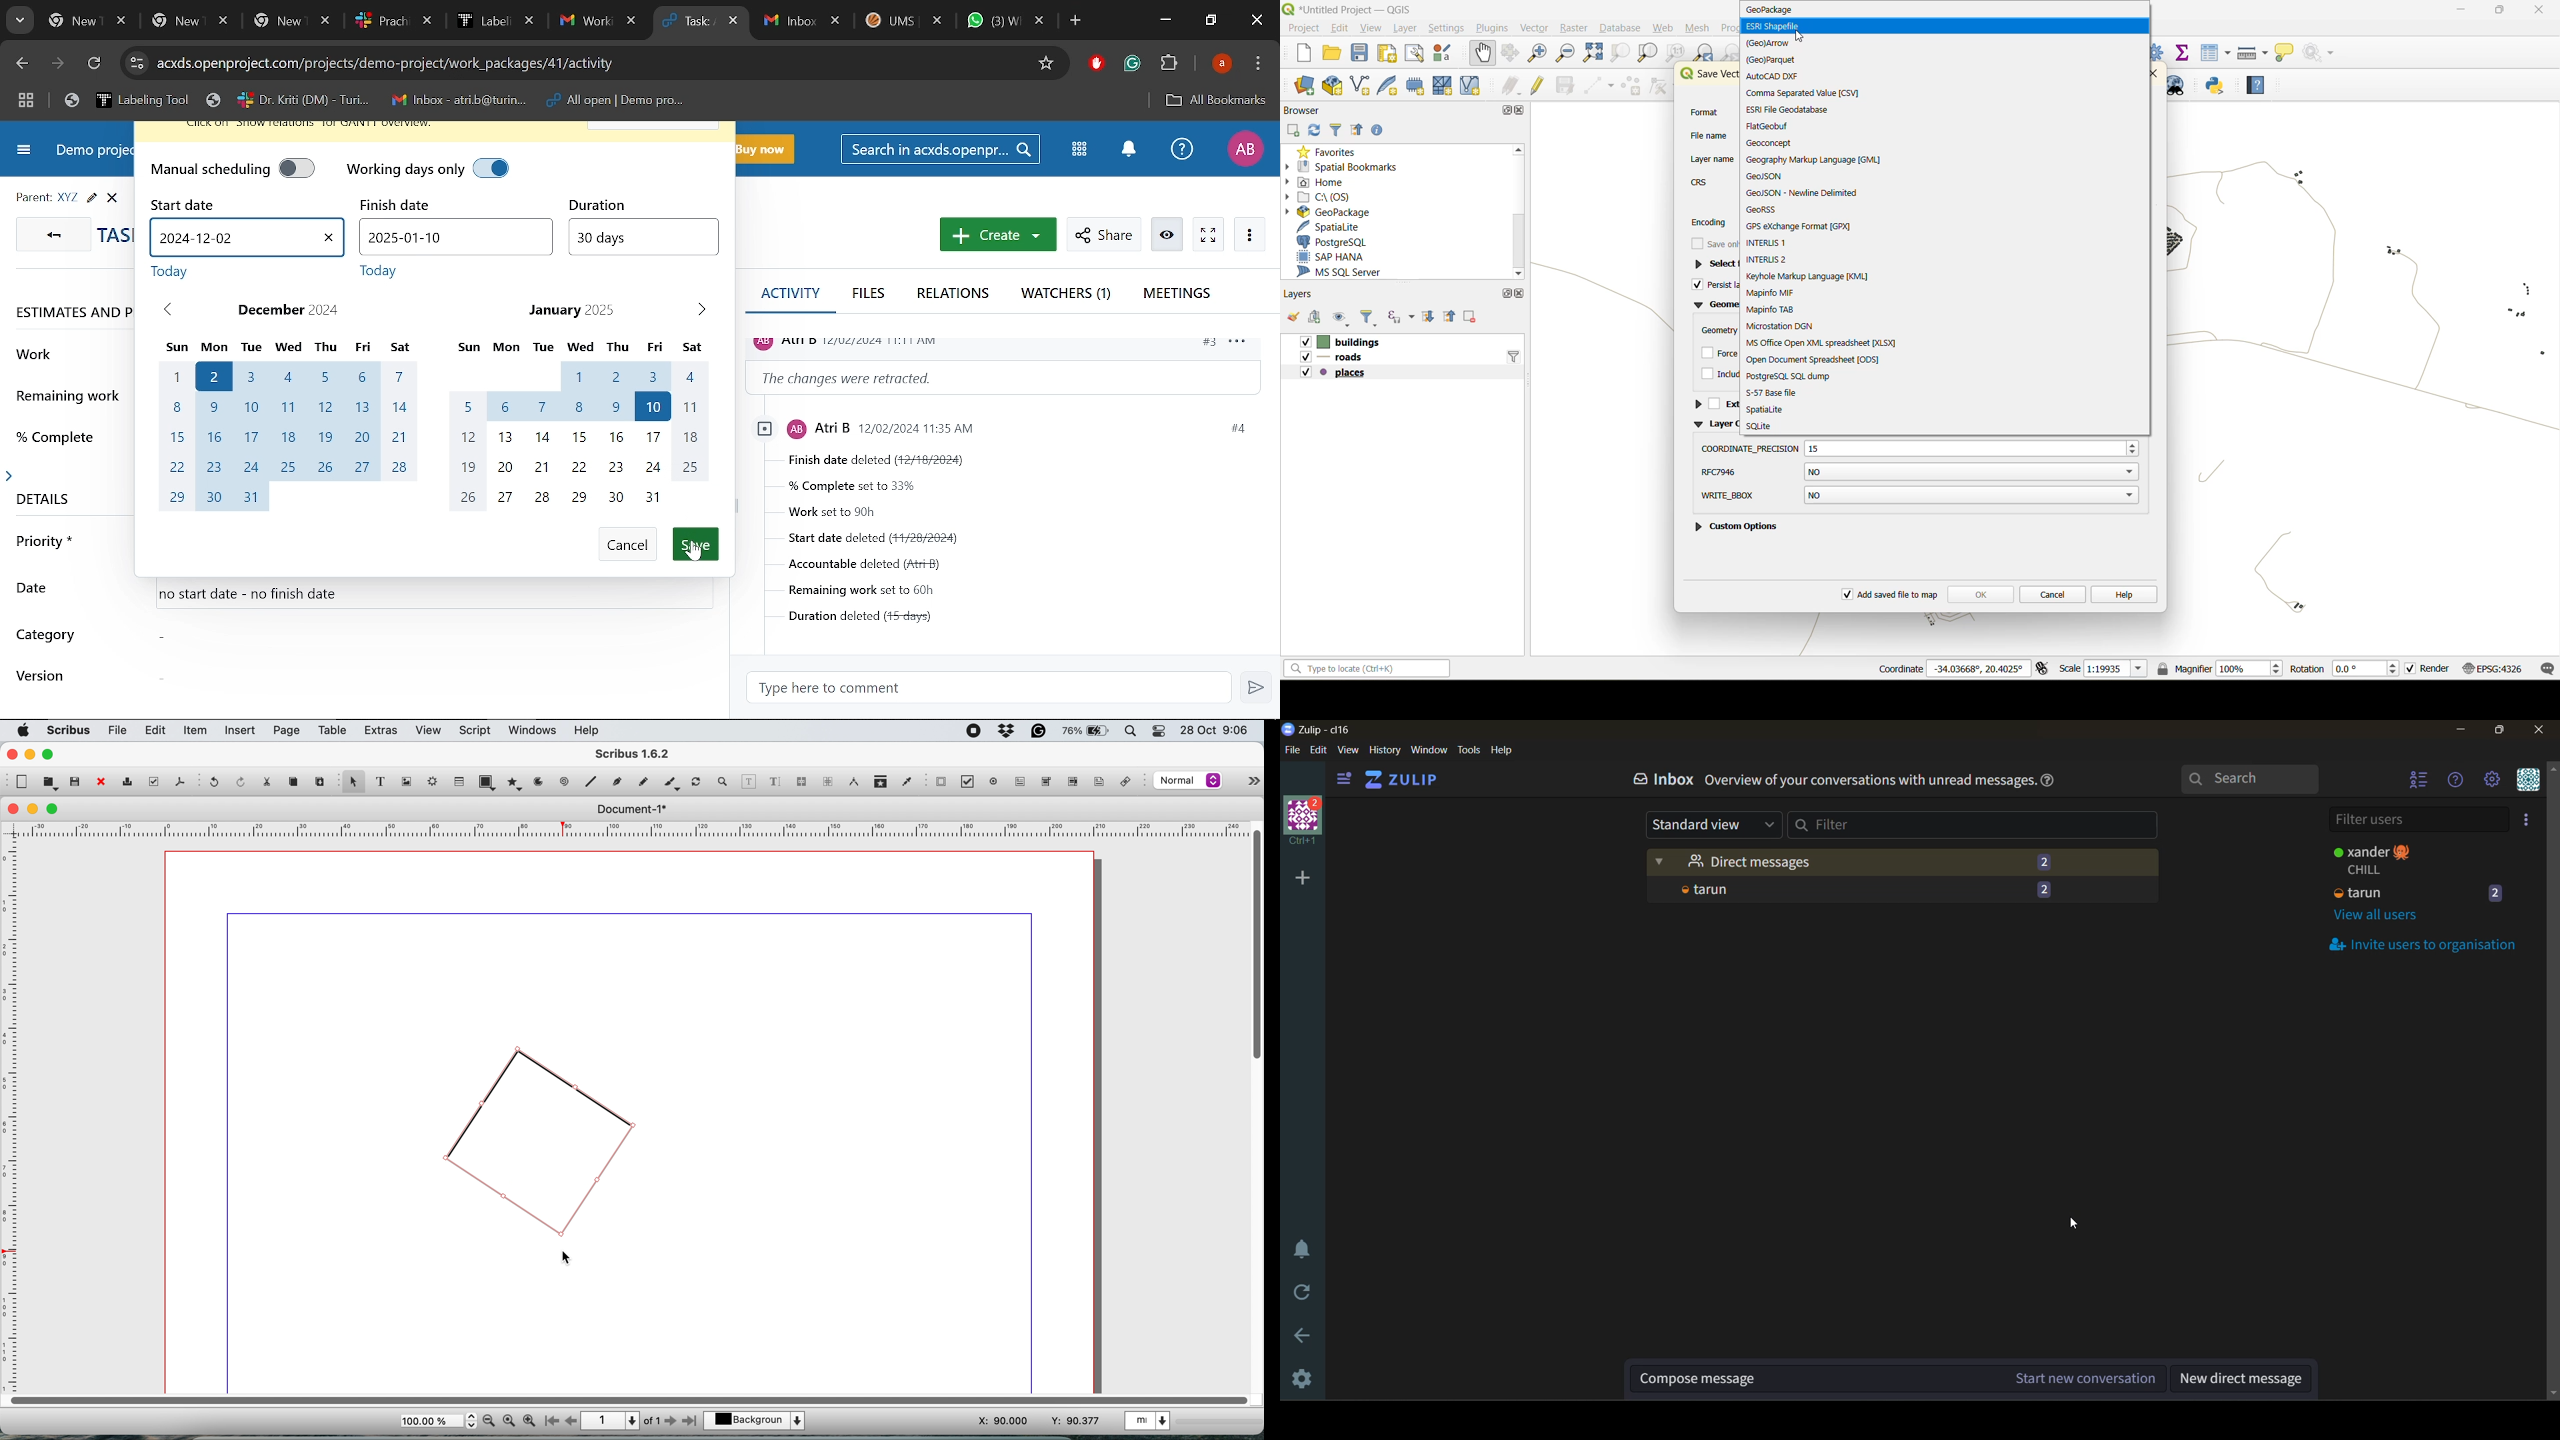  What do you see at coordinates (1352, 751) in the screenshot?
I see `view` at bounding box center [1352, 751].